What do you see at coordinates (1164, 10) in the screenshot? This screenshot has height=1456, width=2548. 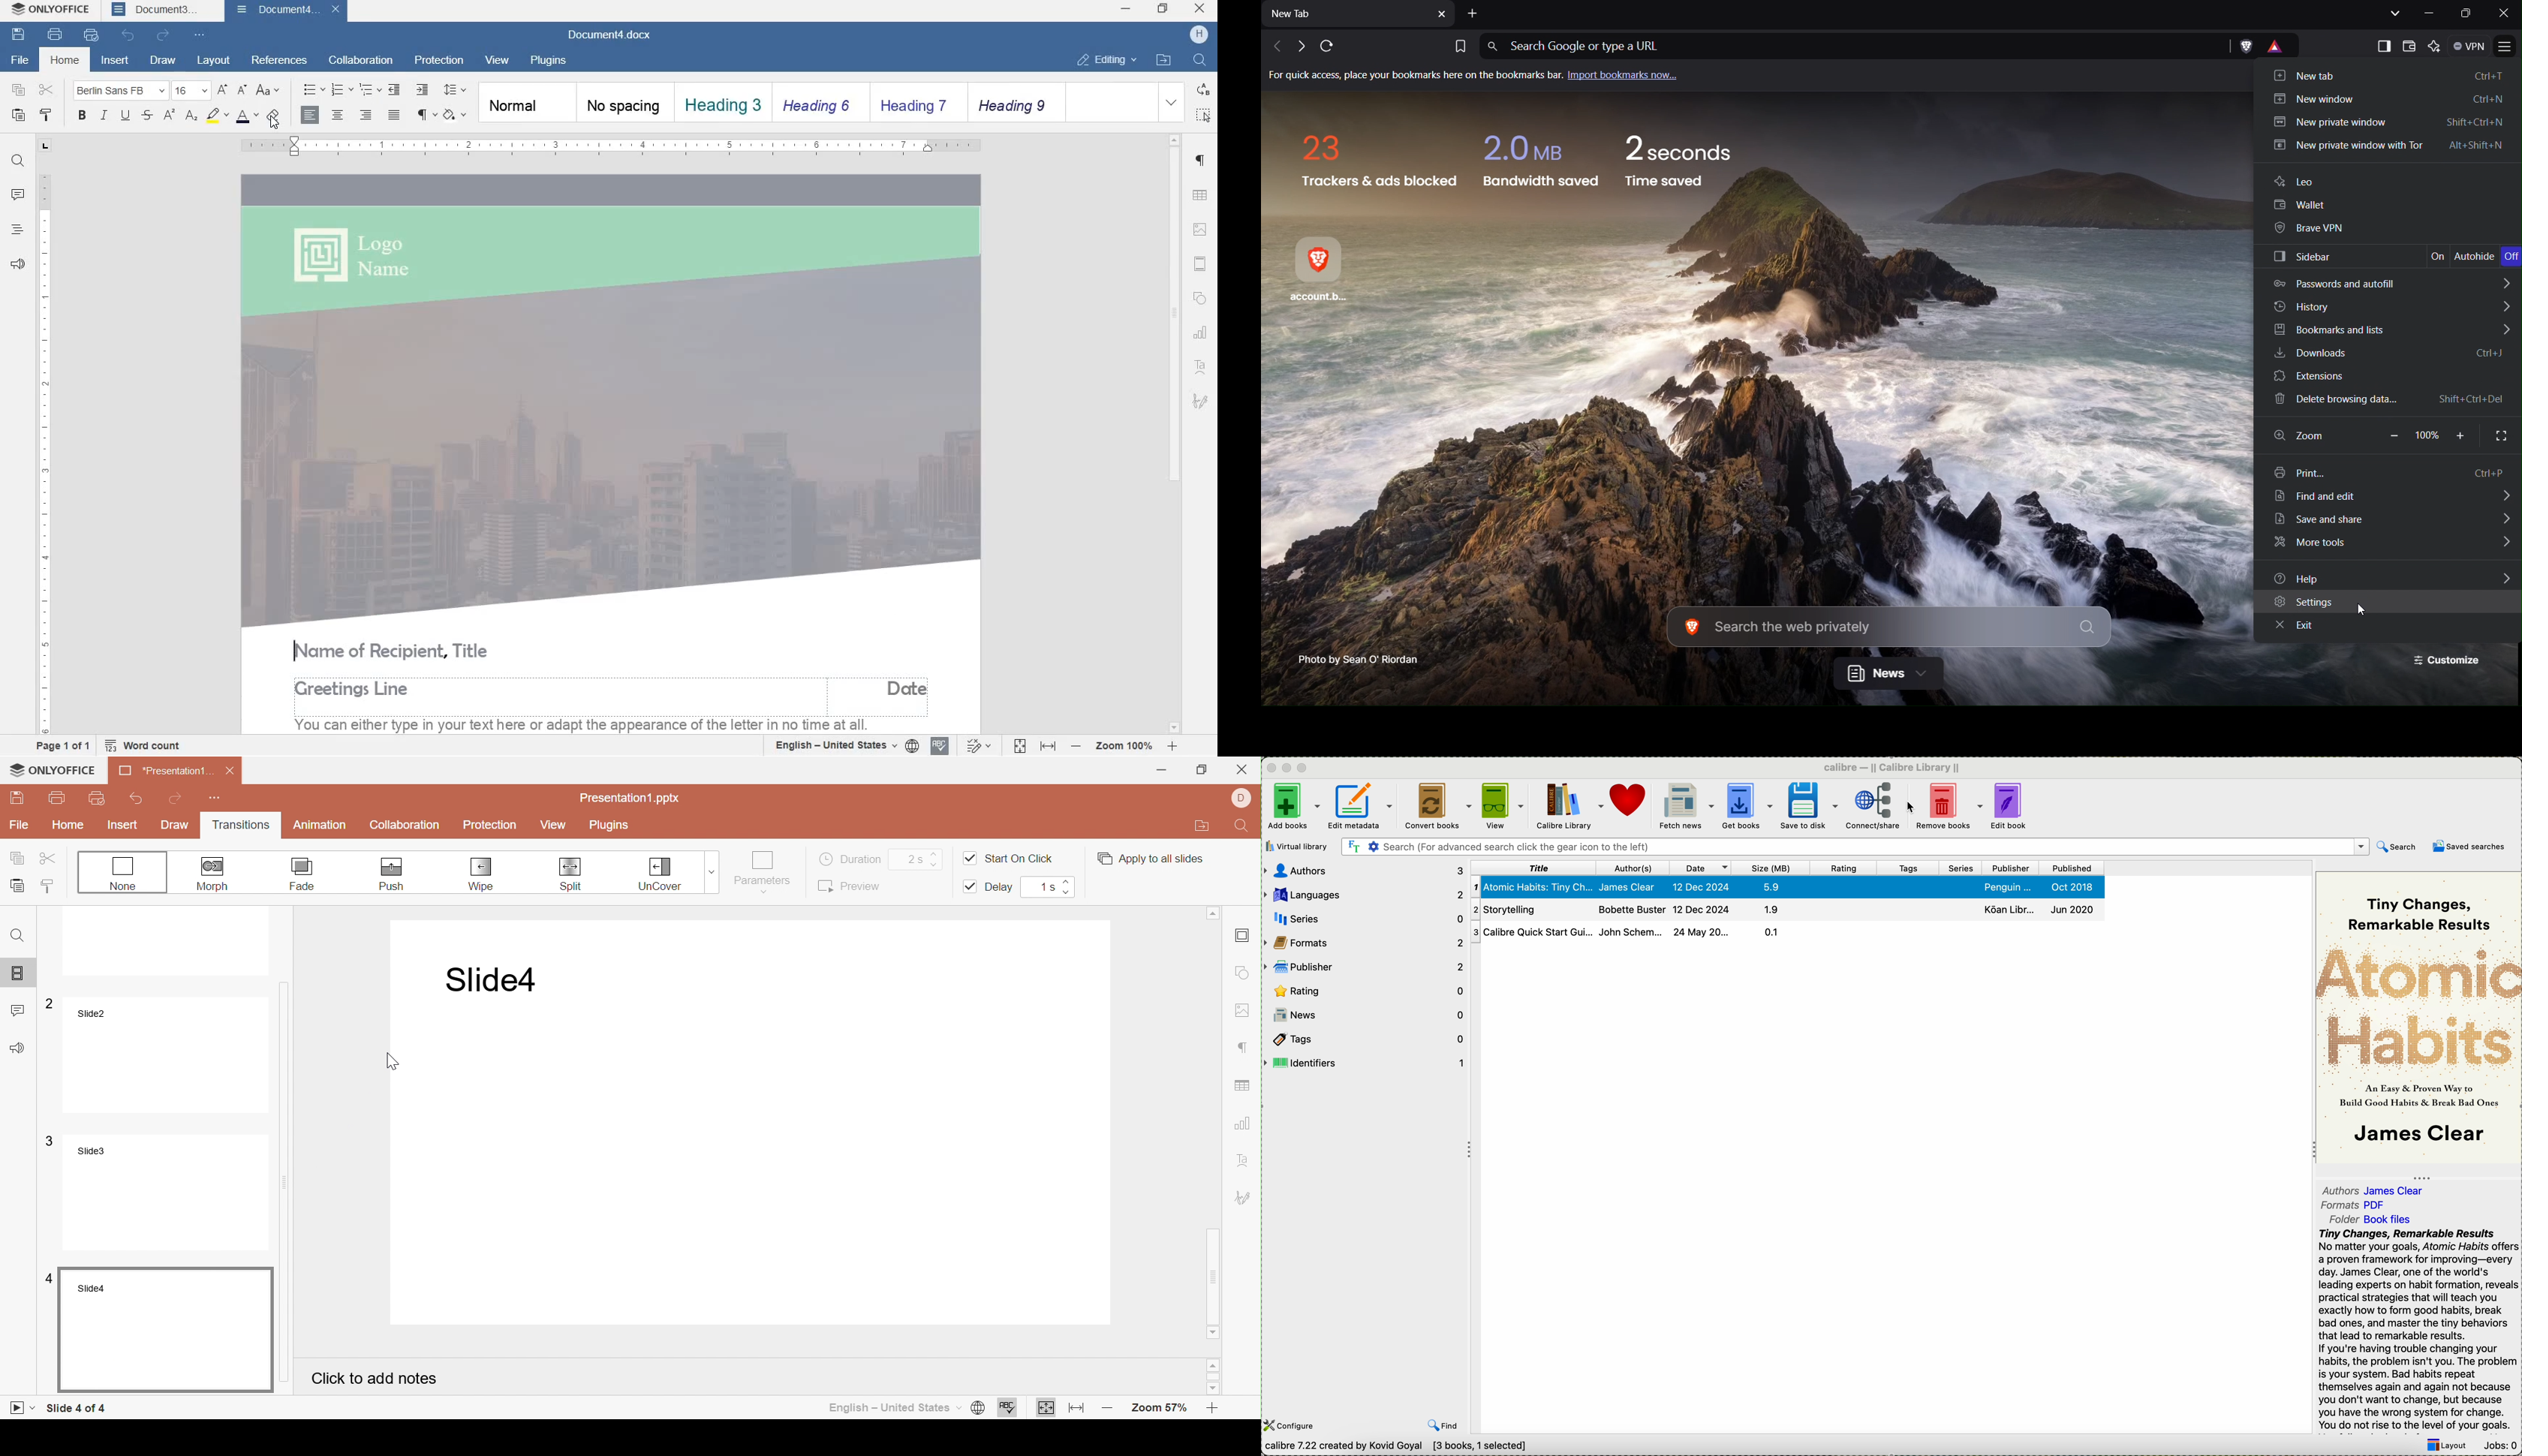 I see `restore` at bounding box center [1164, 10].